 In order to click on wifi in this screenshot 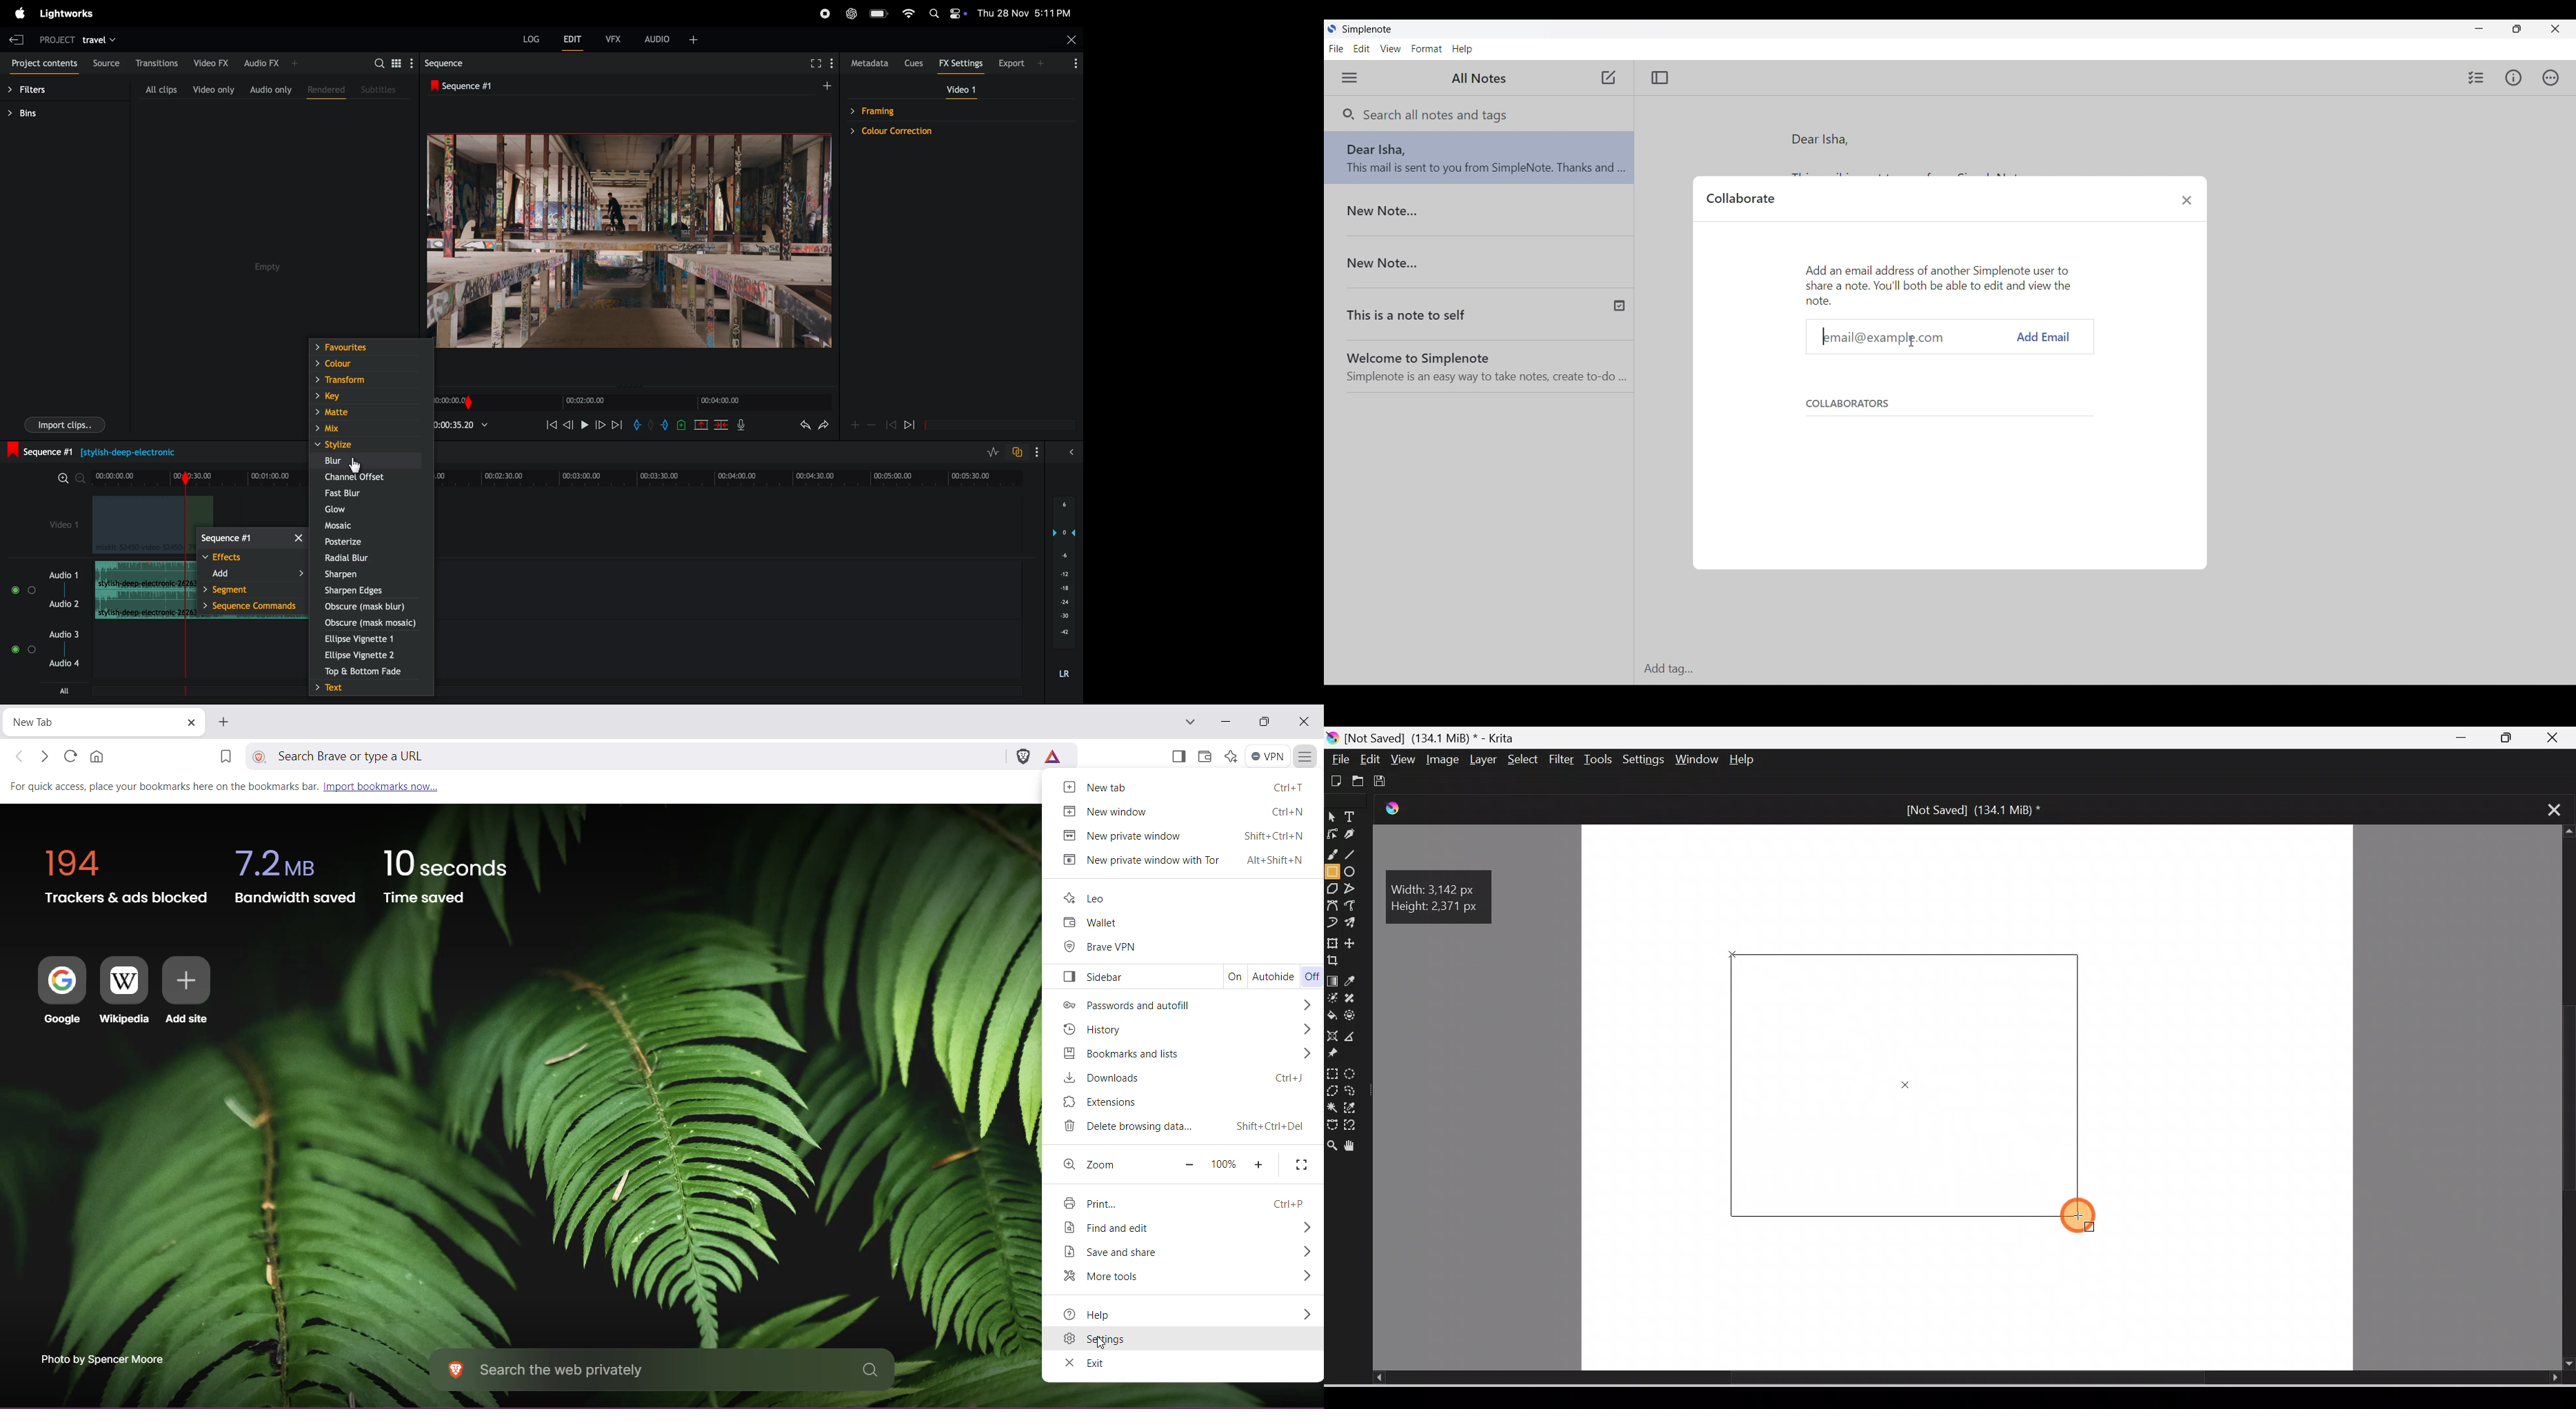, I will do `click(909, 12)`.